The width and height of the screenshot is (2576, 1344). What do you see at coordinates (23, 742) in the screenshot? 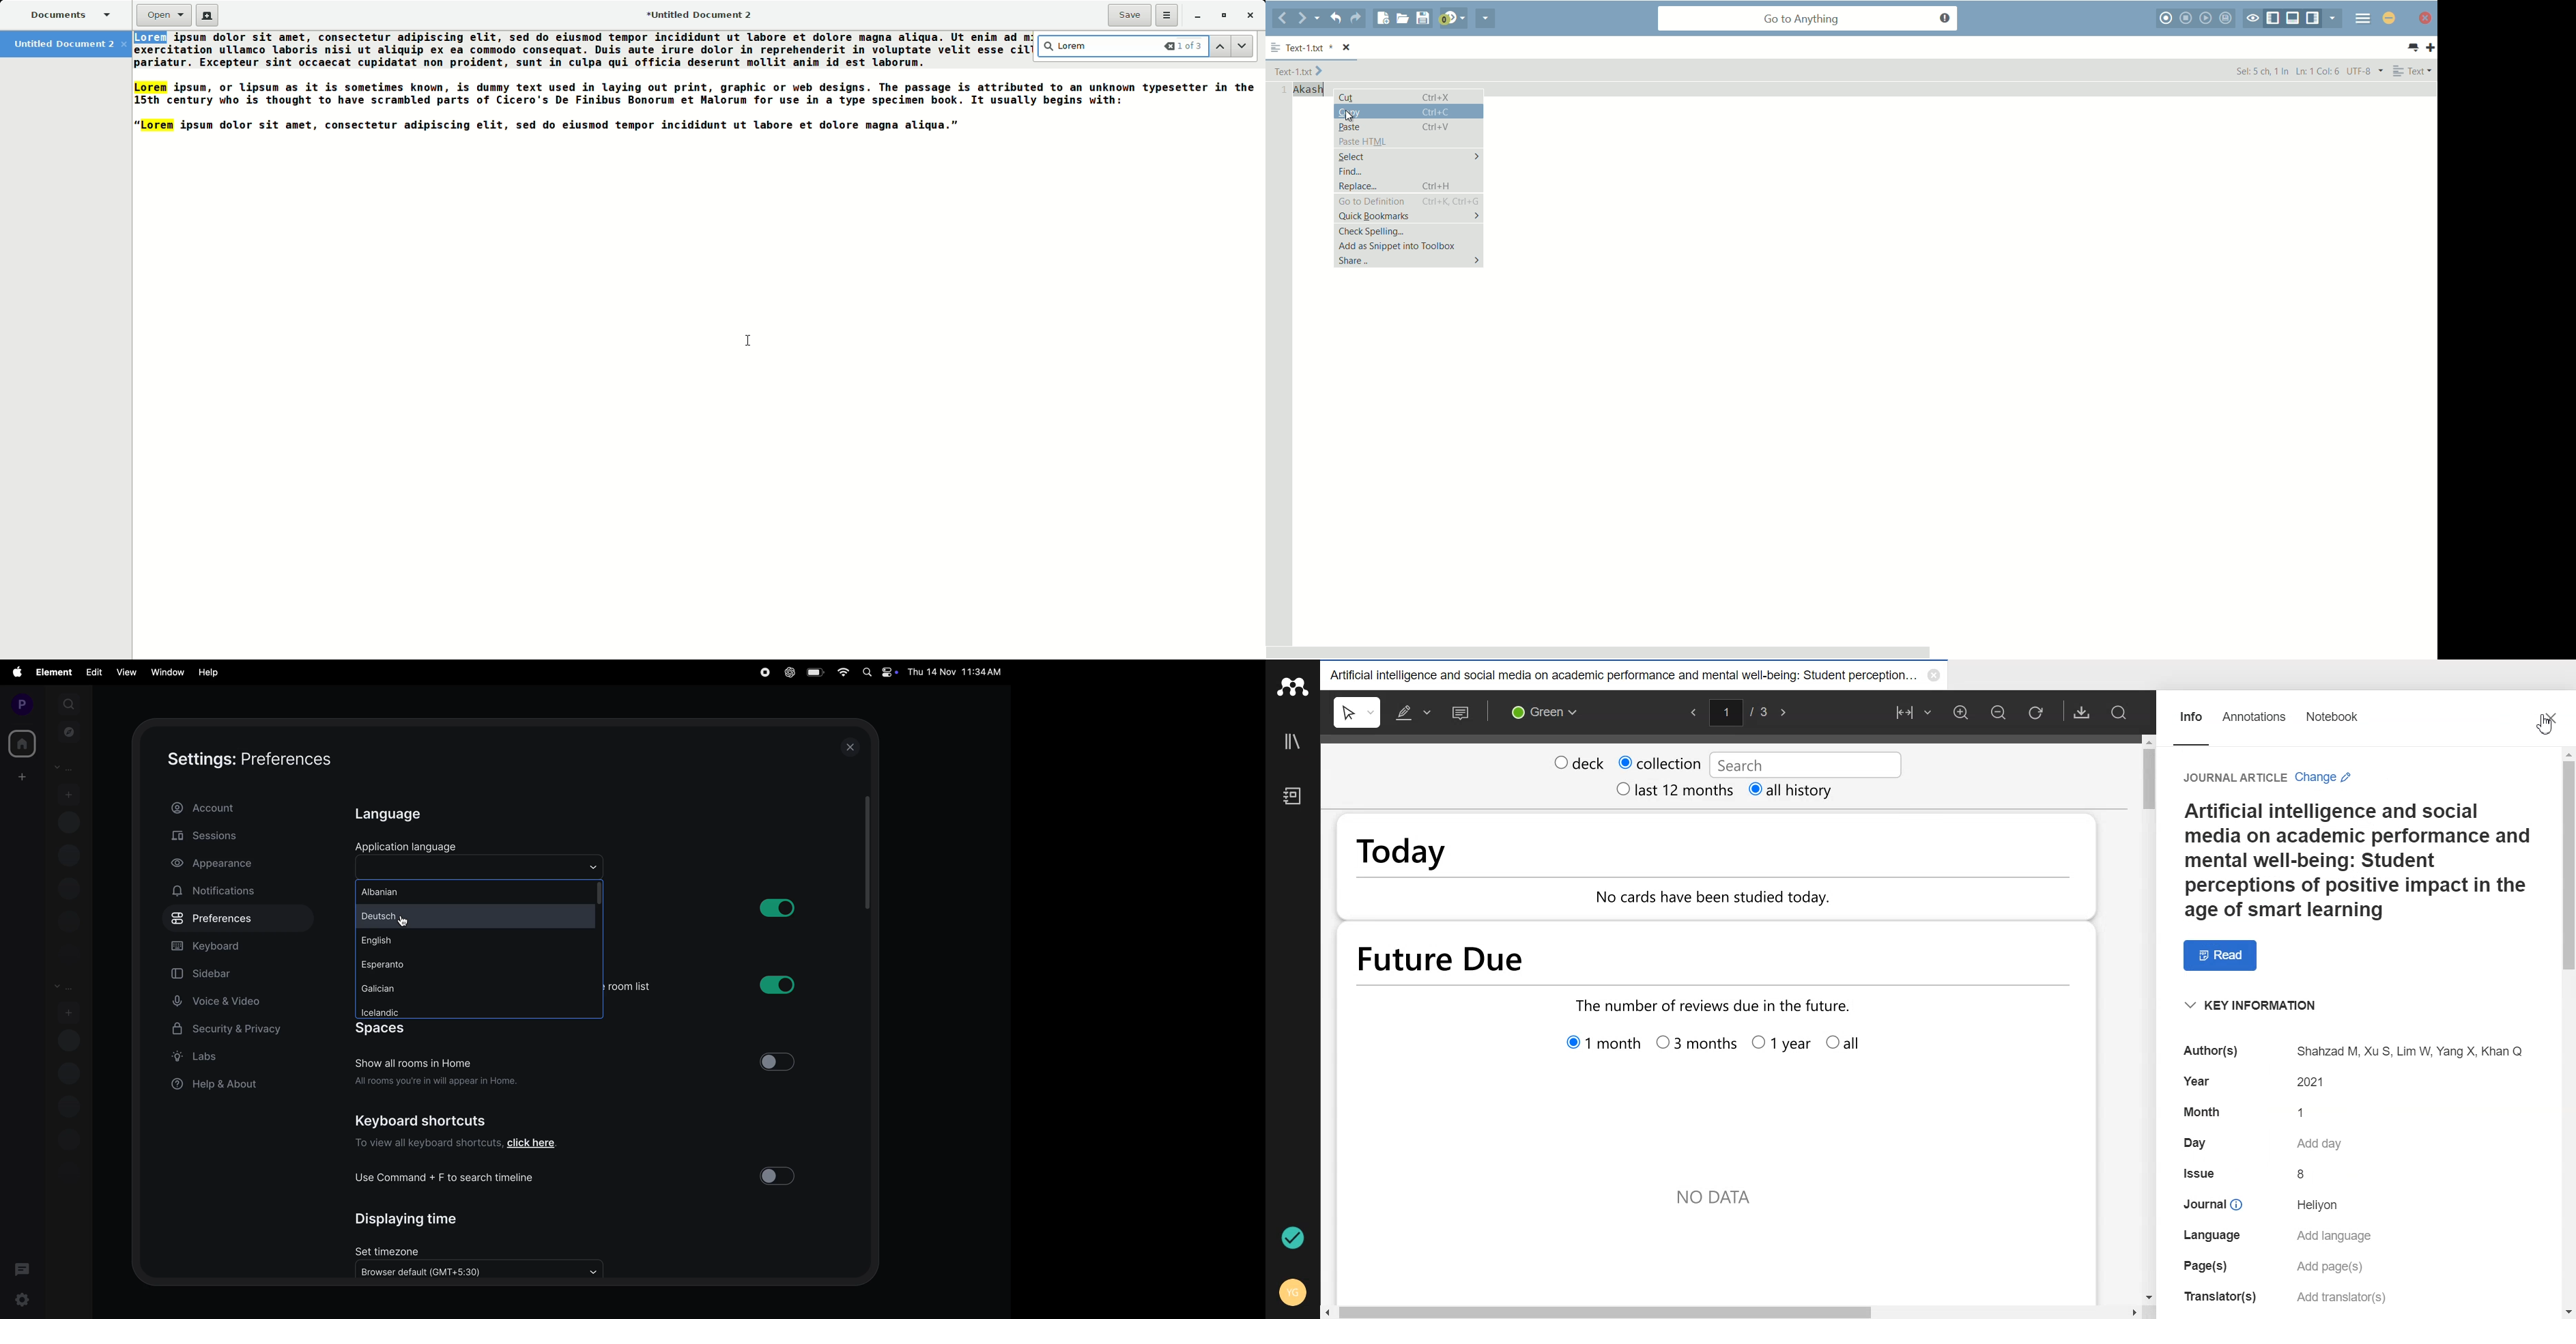
I see `home` at bounding box center [23, 742].